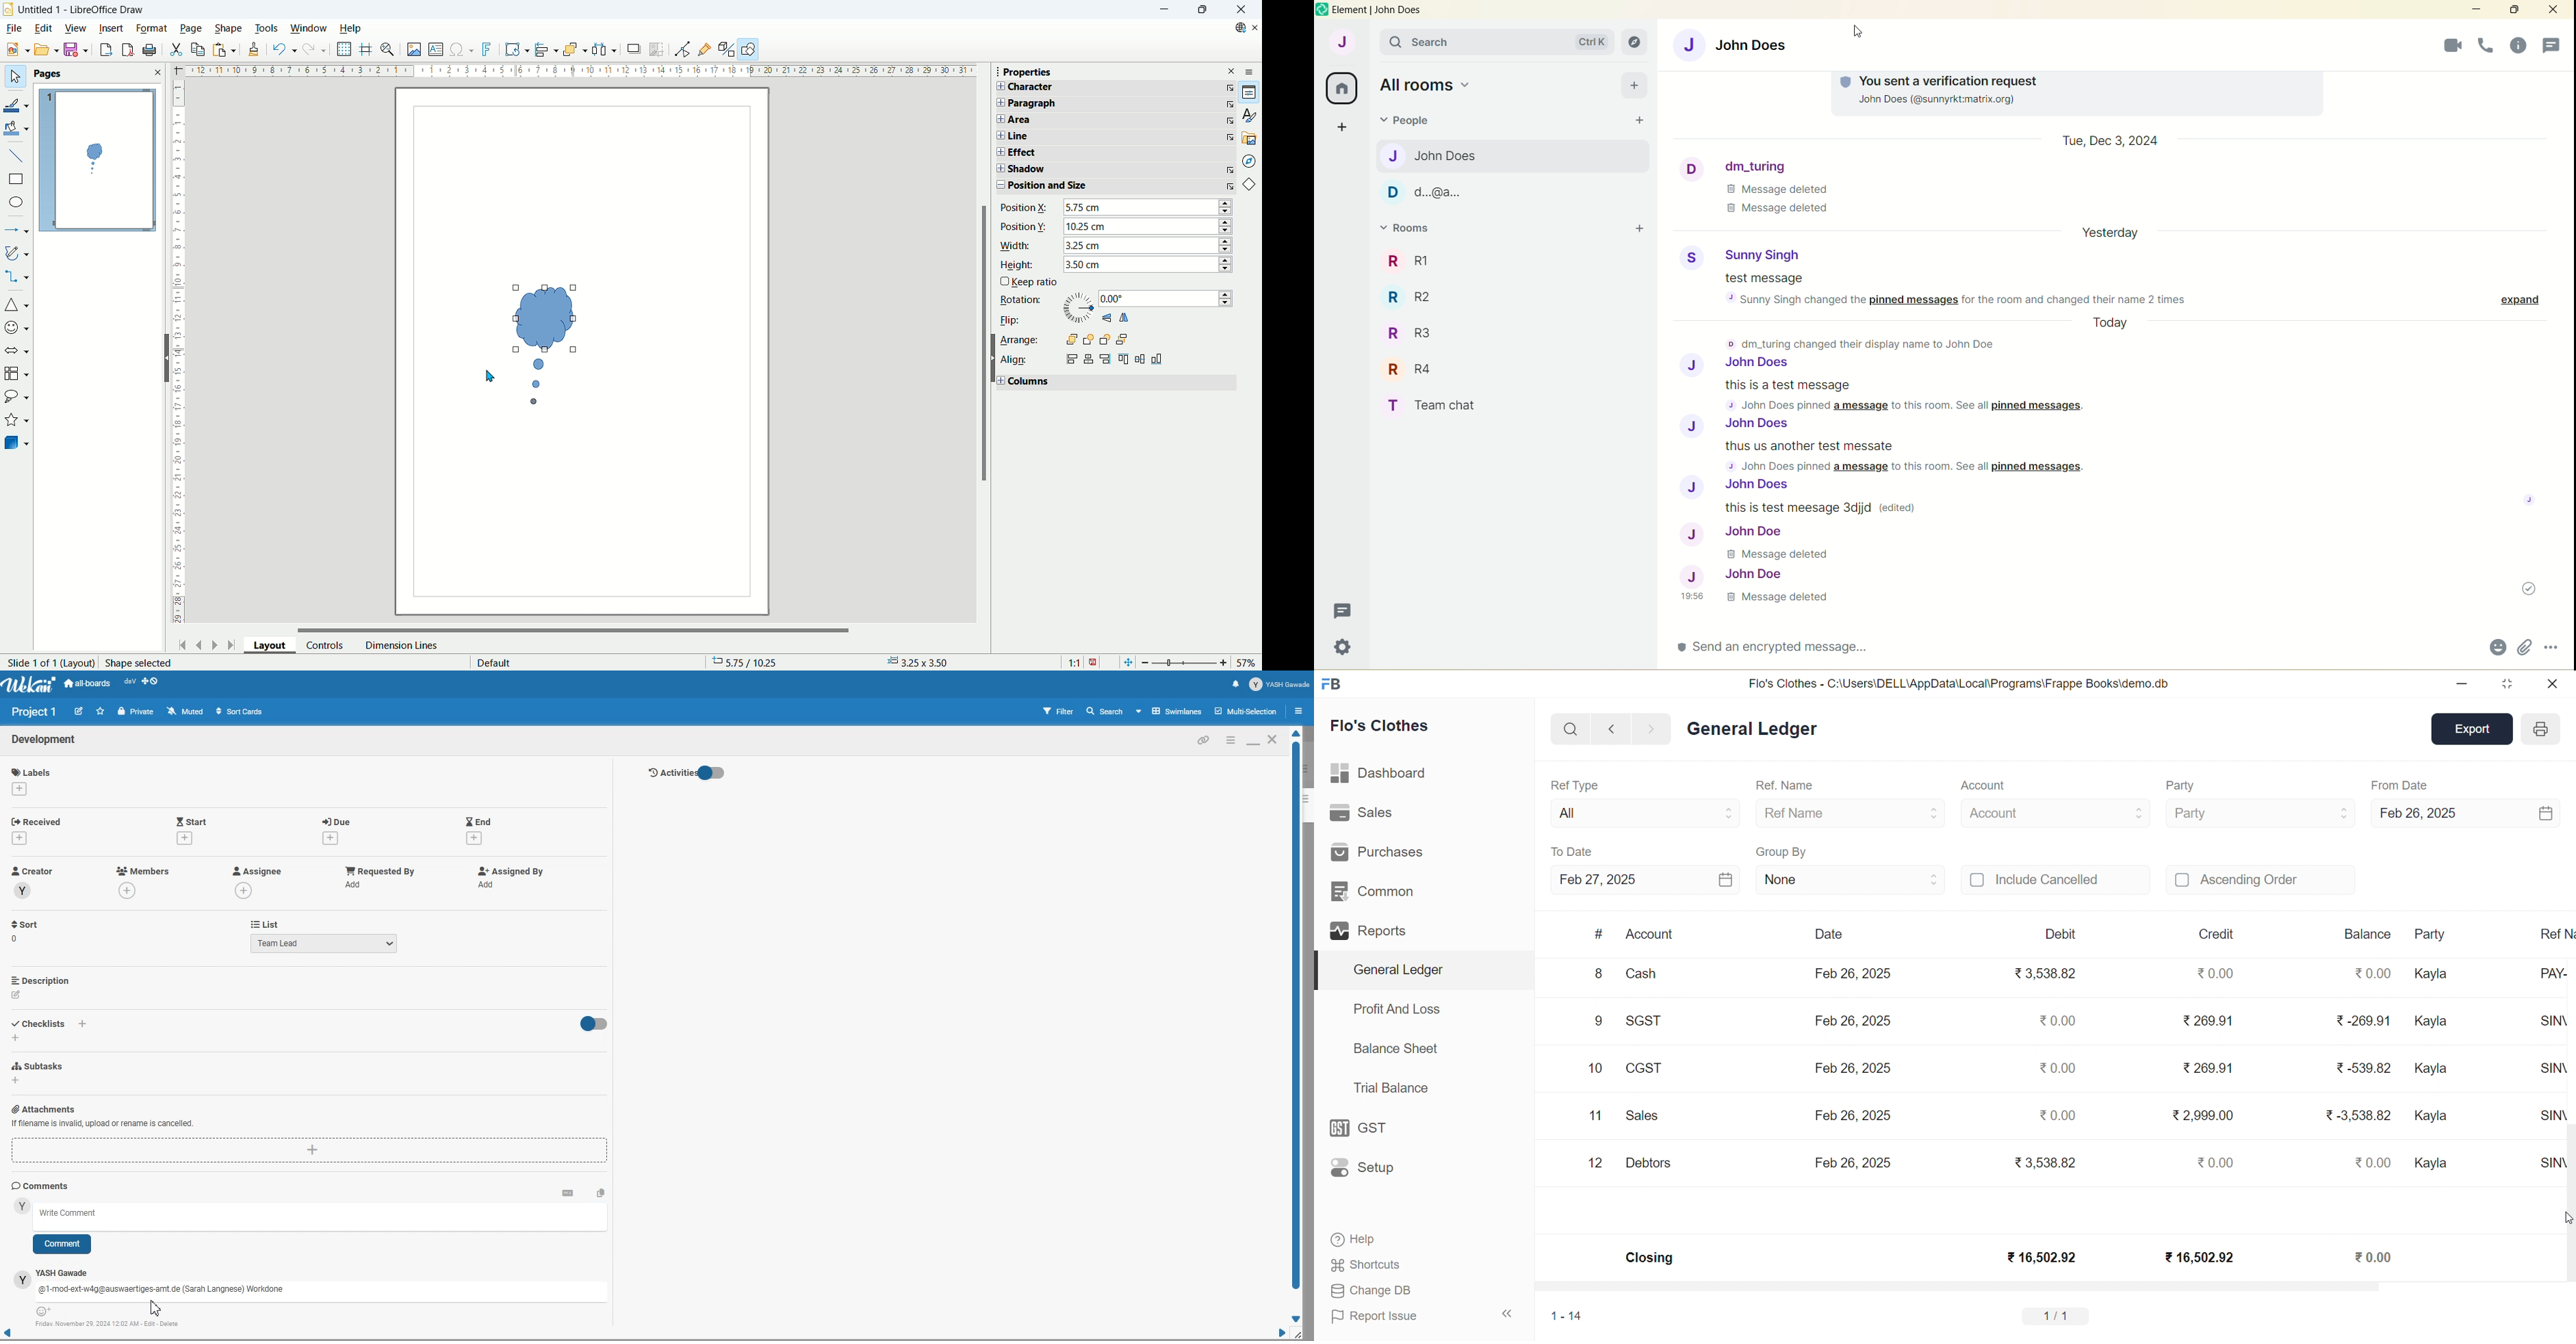 The height and width of the screenshot is (1344, 2576). I want to click on MINIMIZE, so click(2463, 685).